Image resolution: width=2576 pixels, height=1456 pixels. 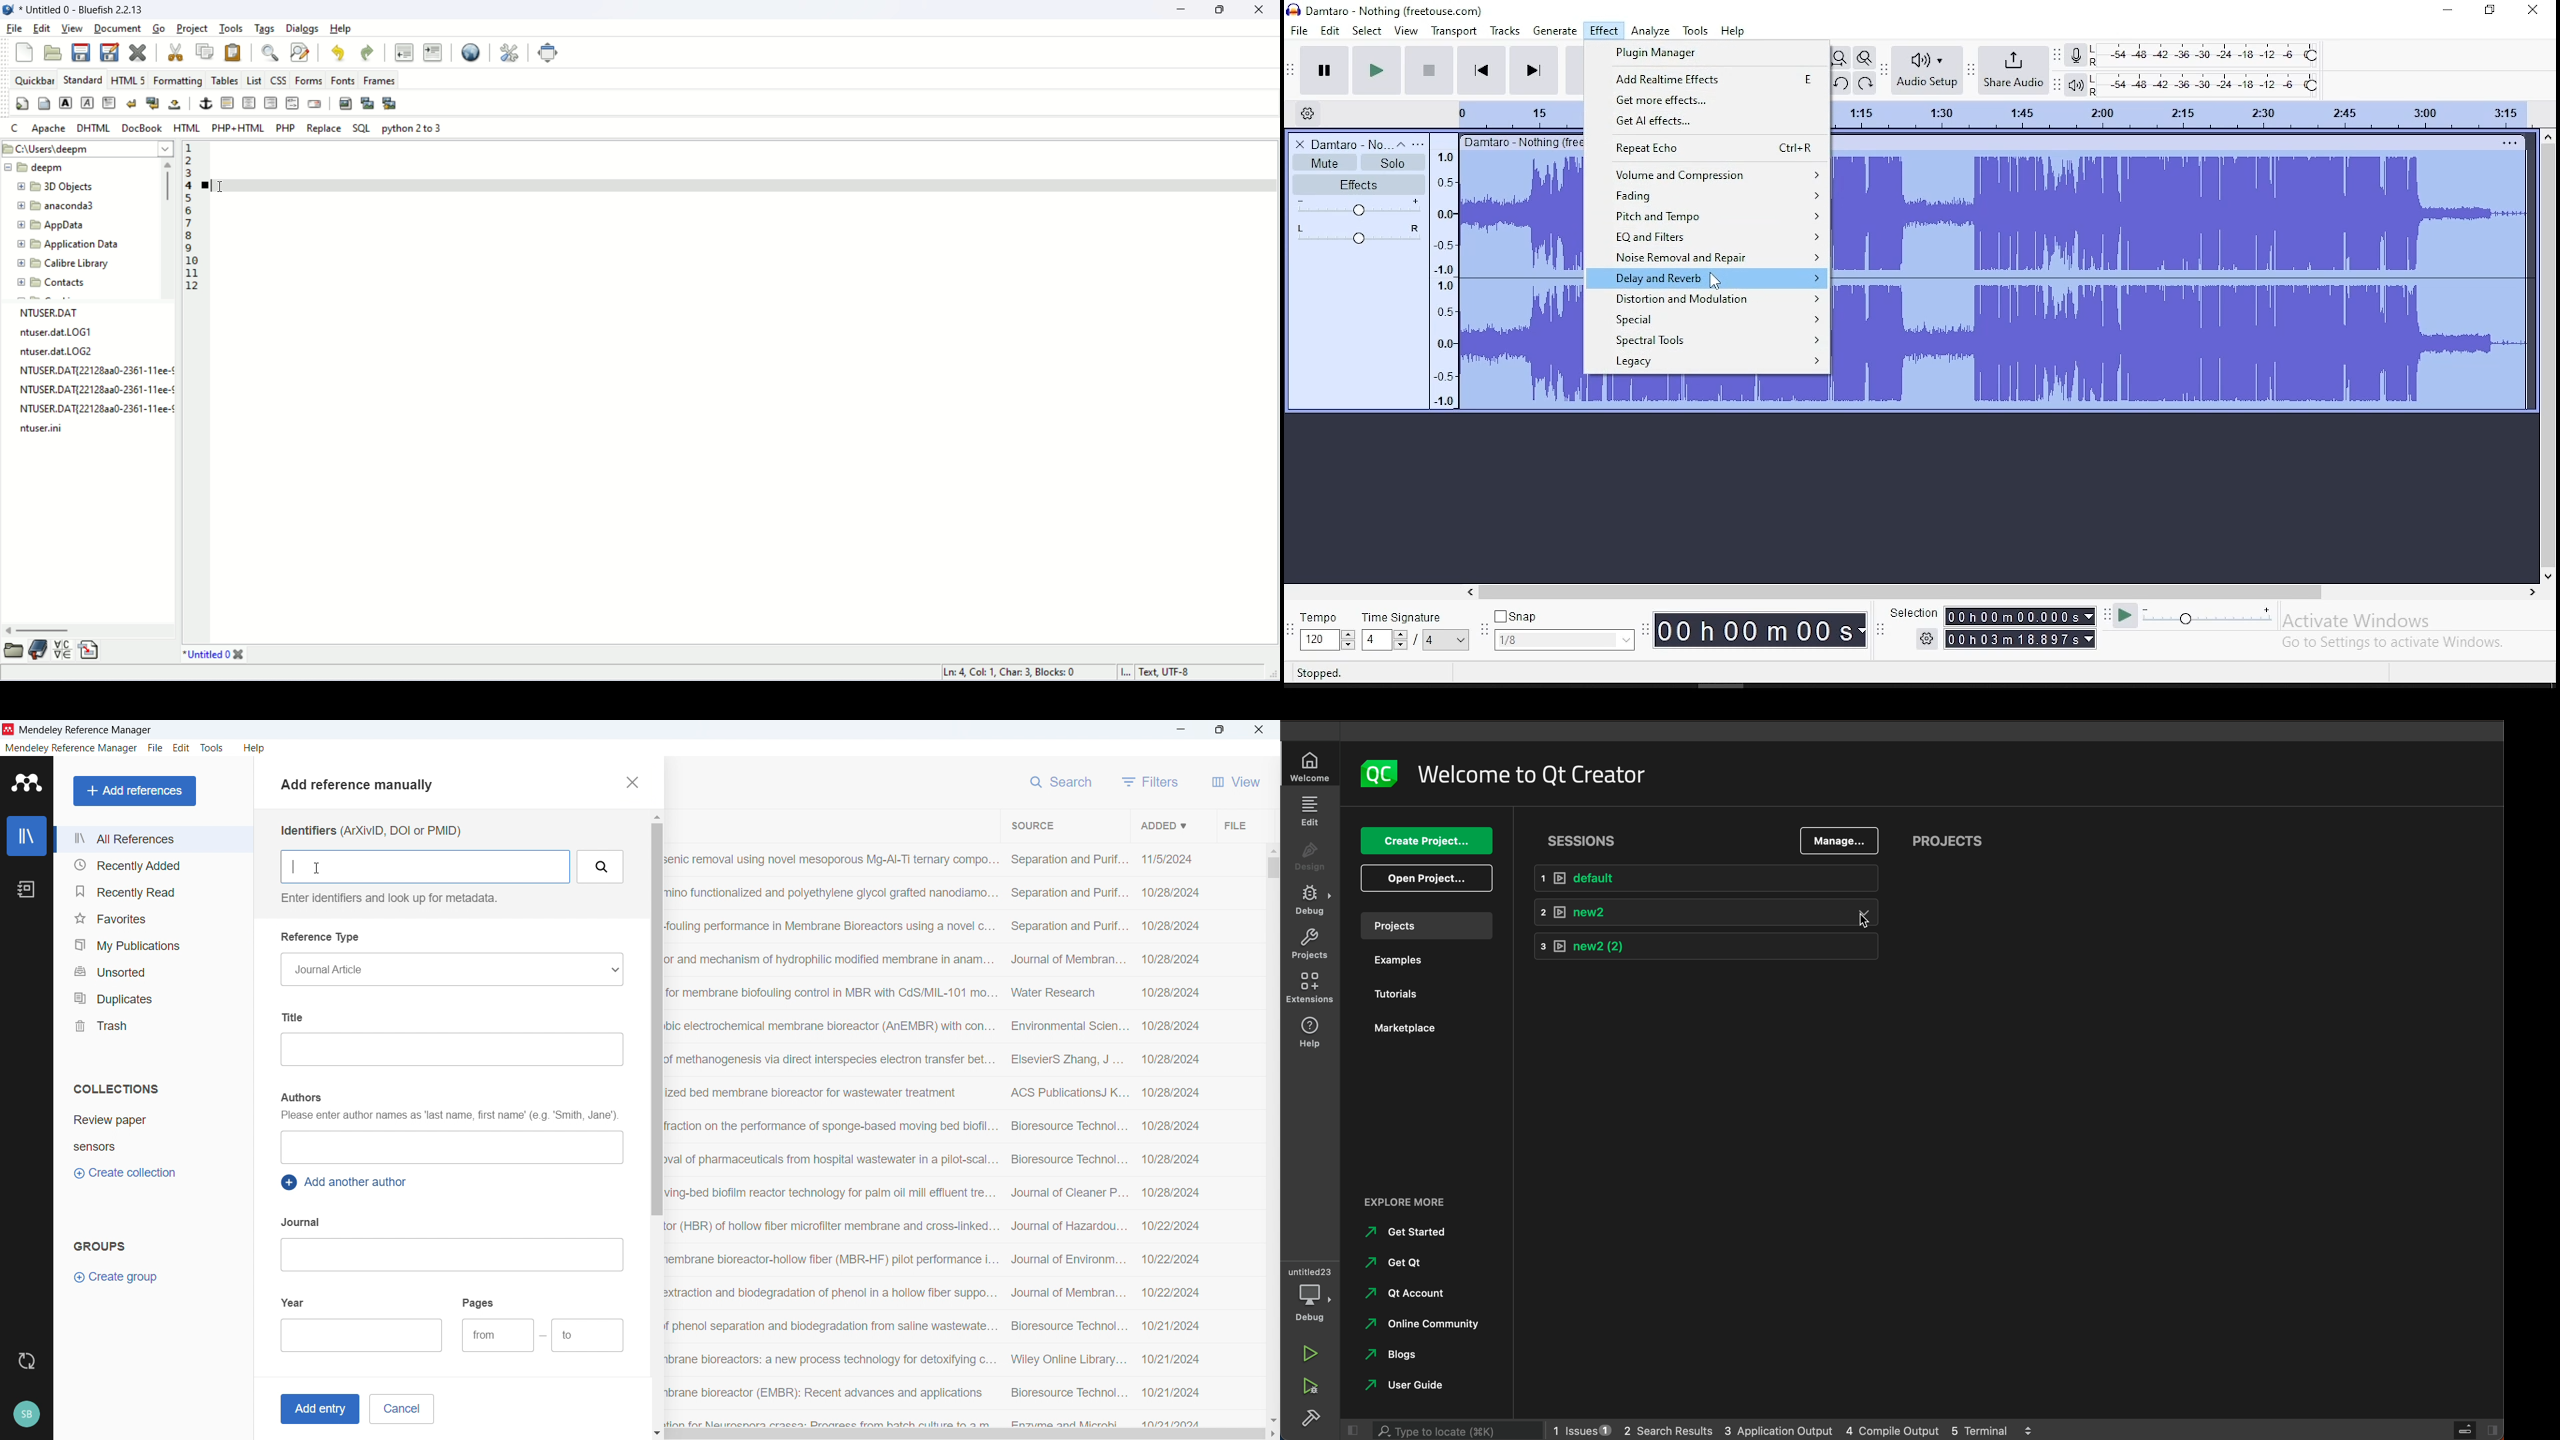 I want to click on Unsorted , so click(x=153, y=970).